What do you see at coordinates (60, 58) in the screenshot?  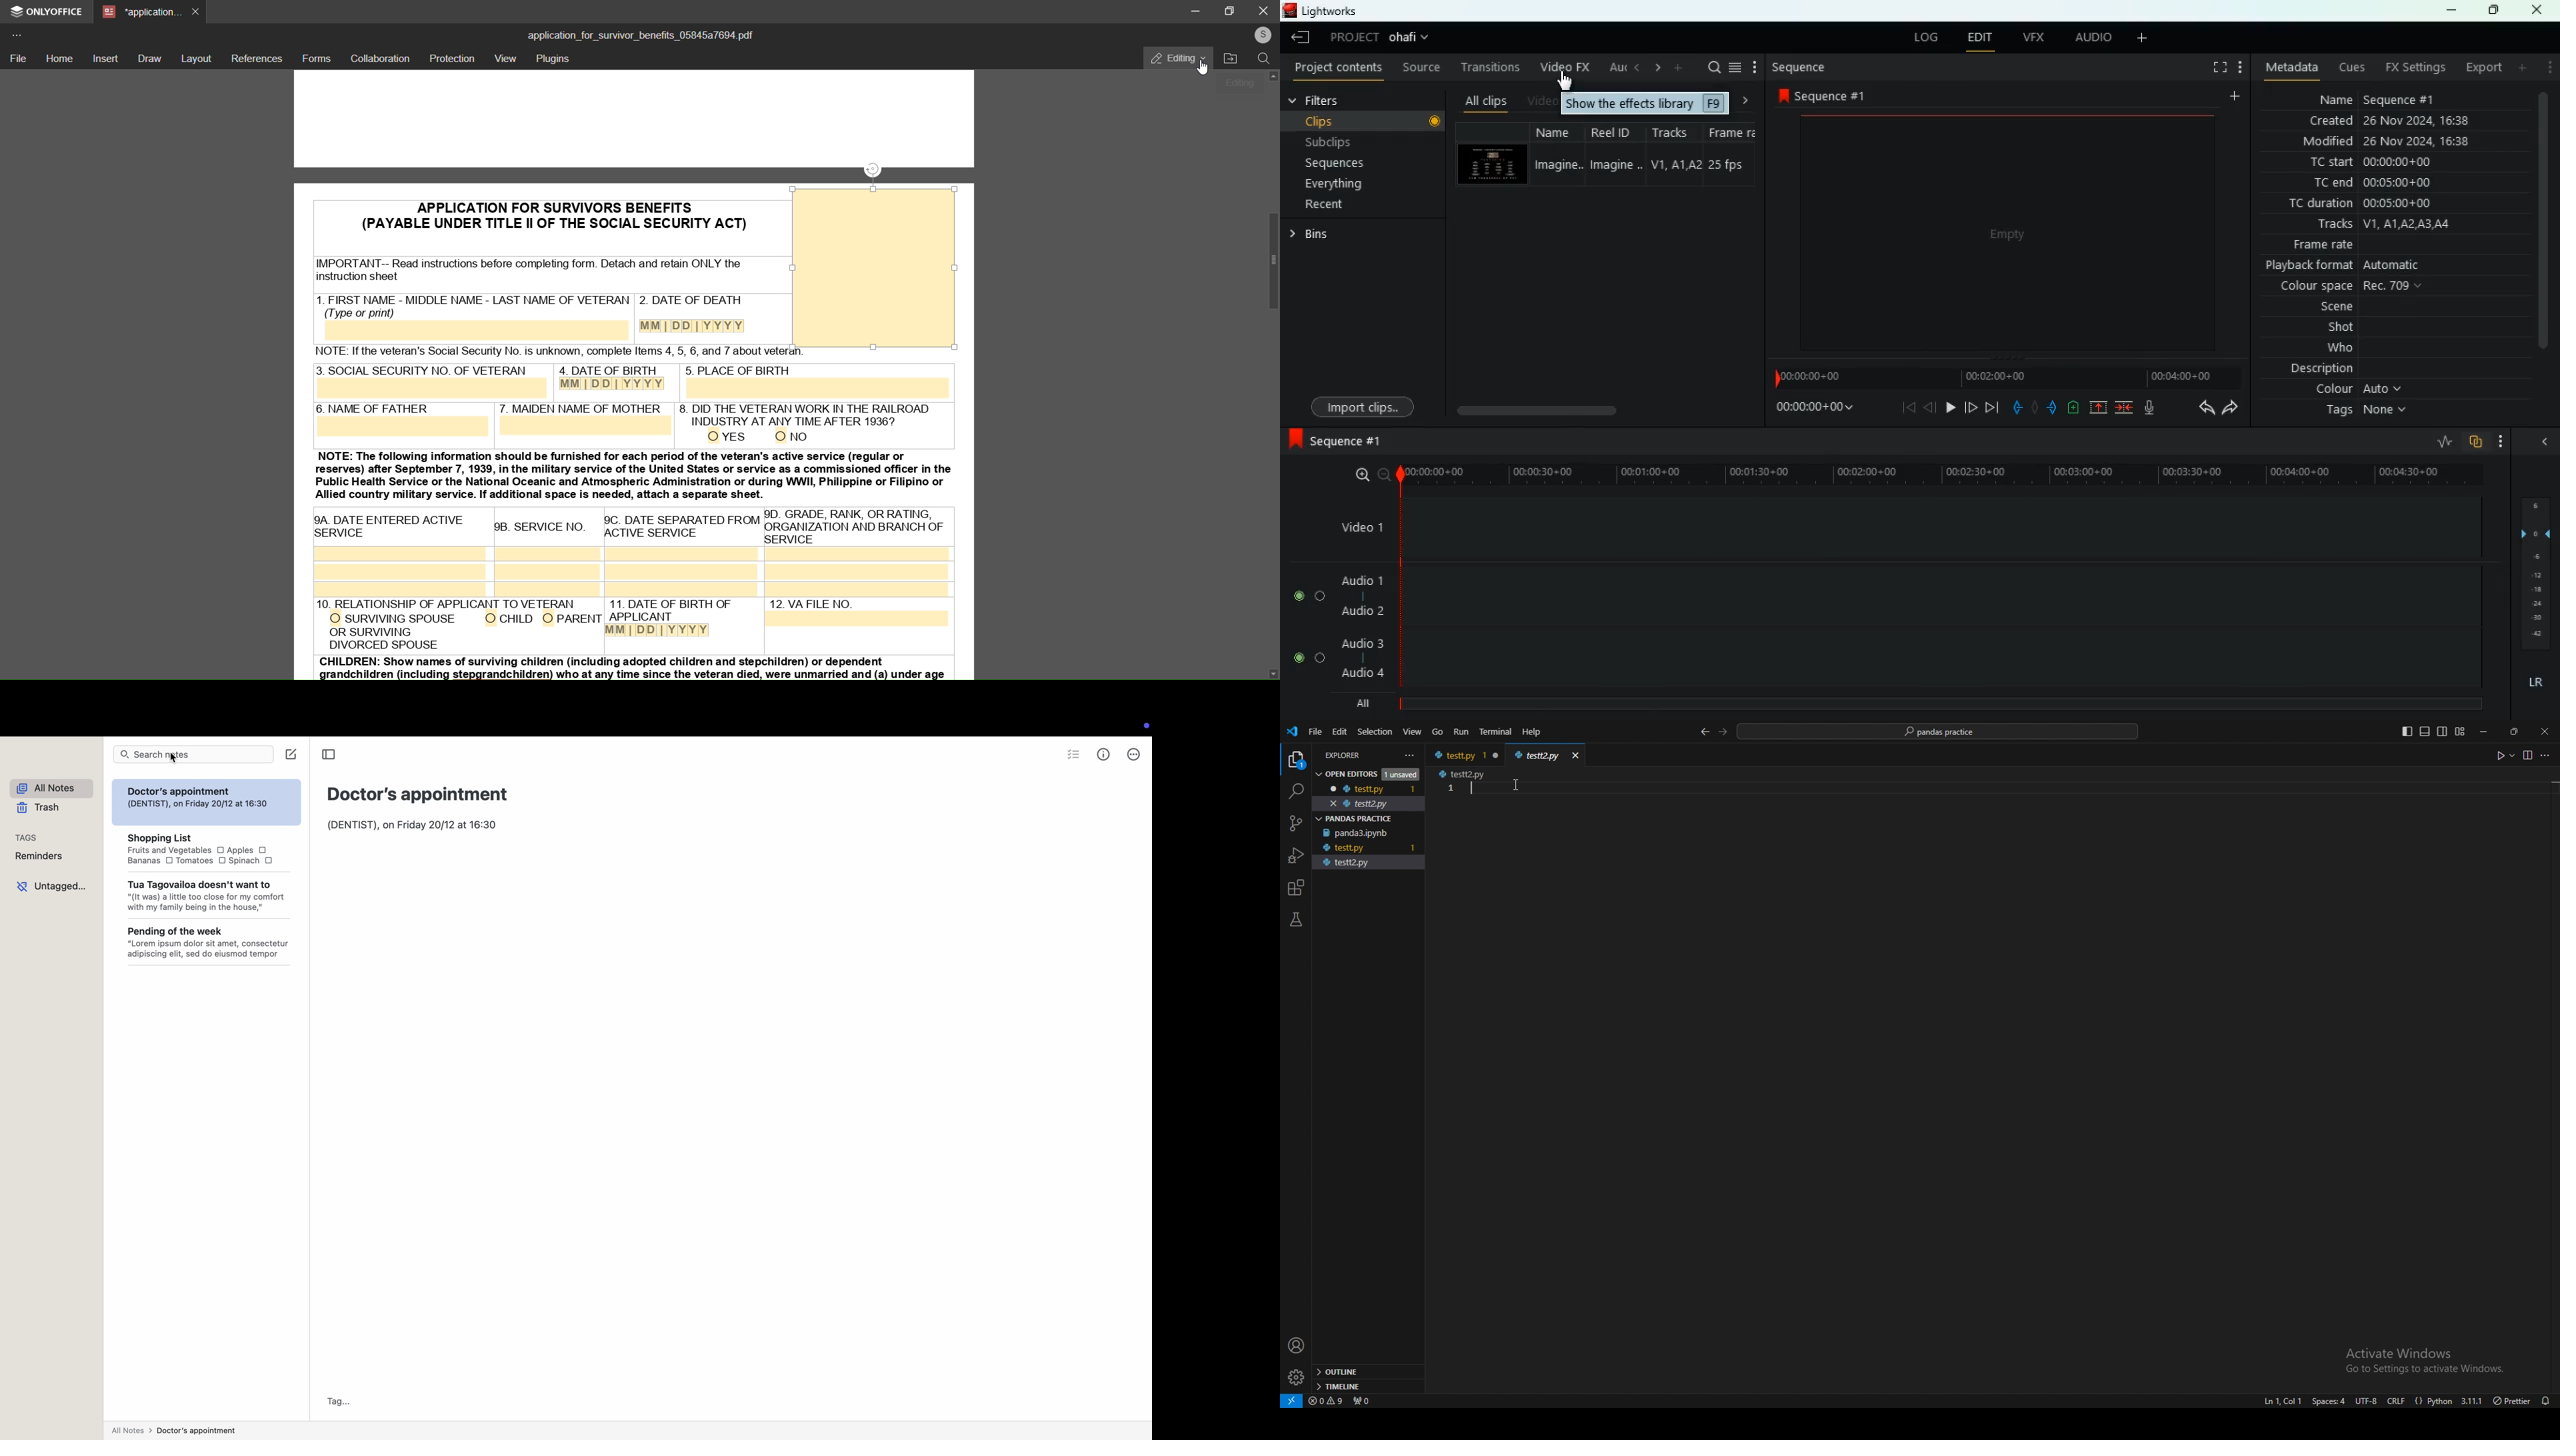 I see `home` at bounding box center [60, 58].